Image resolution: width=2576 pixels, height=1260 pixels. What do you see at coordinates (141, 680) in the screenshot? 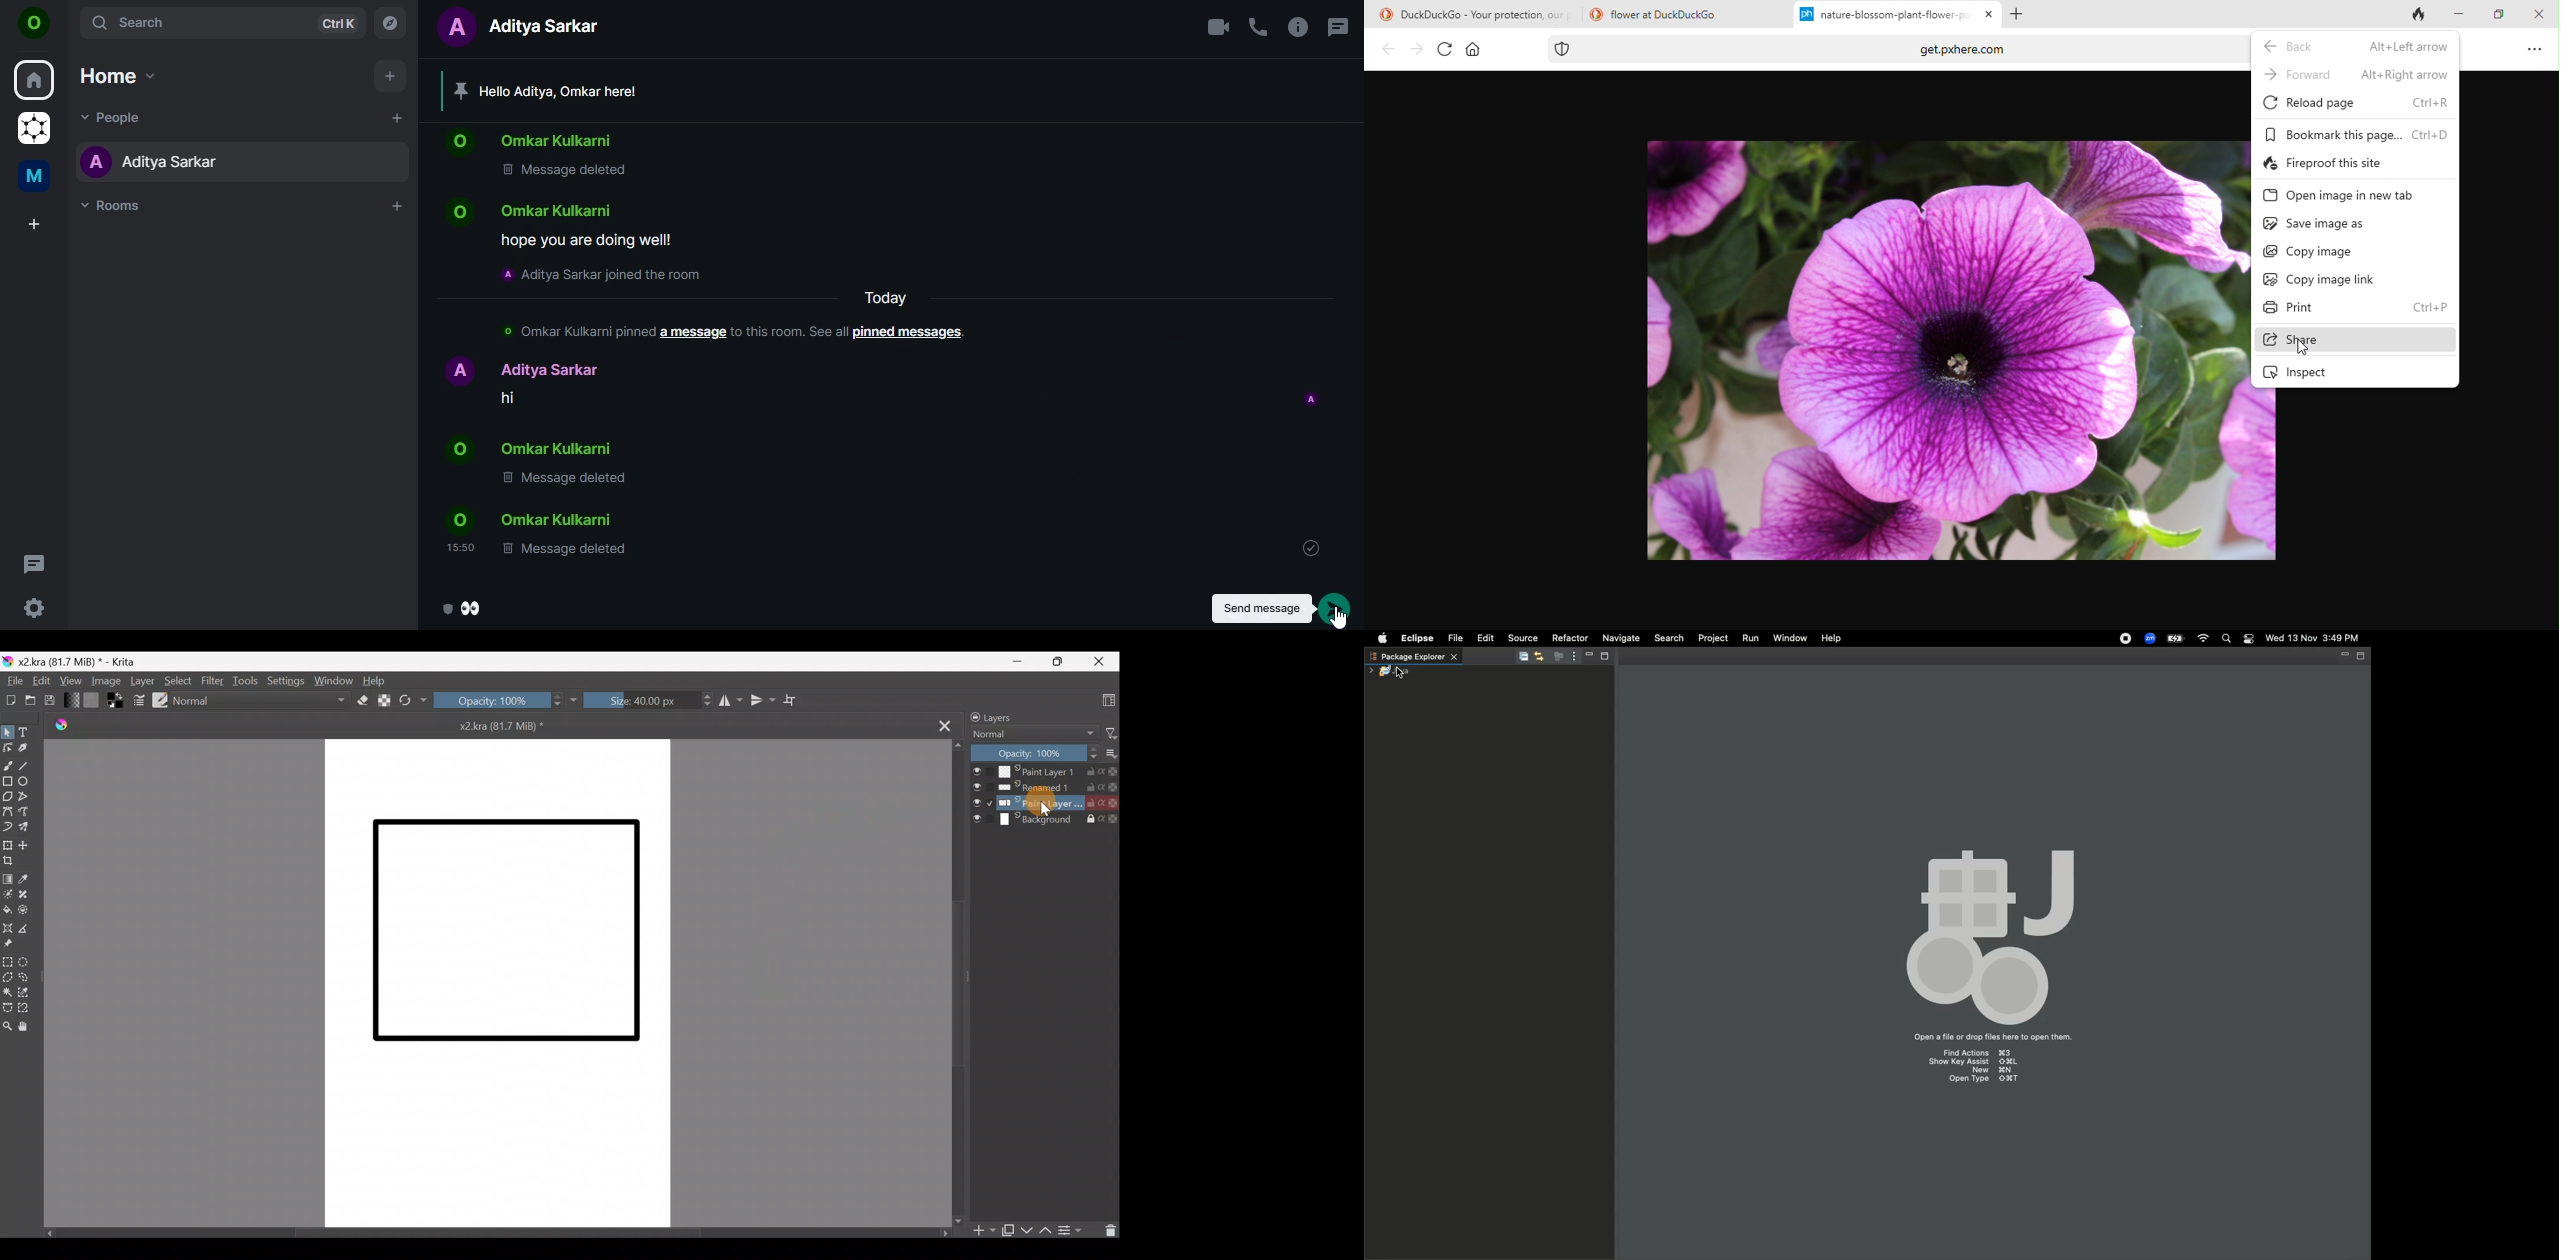
I see `Layer` at bounding box center [141, 680].